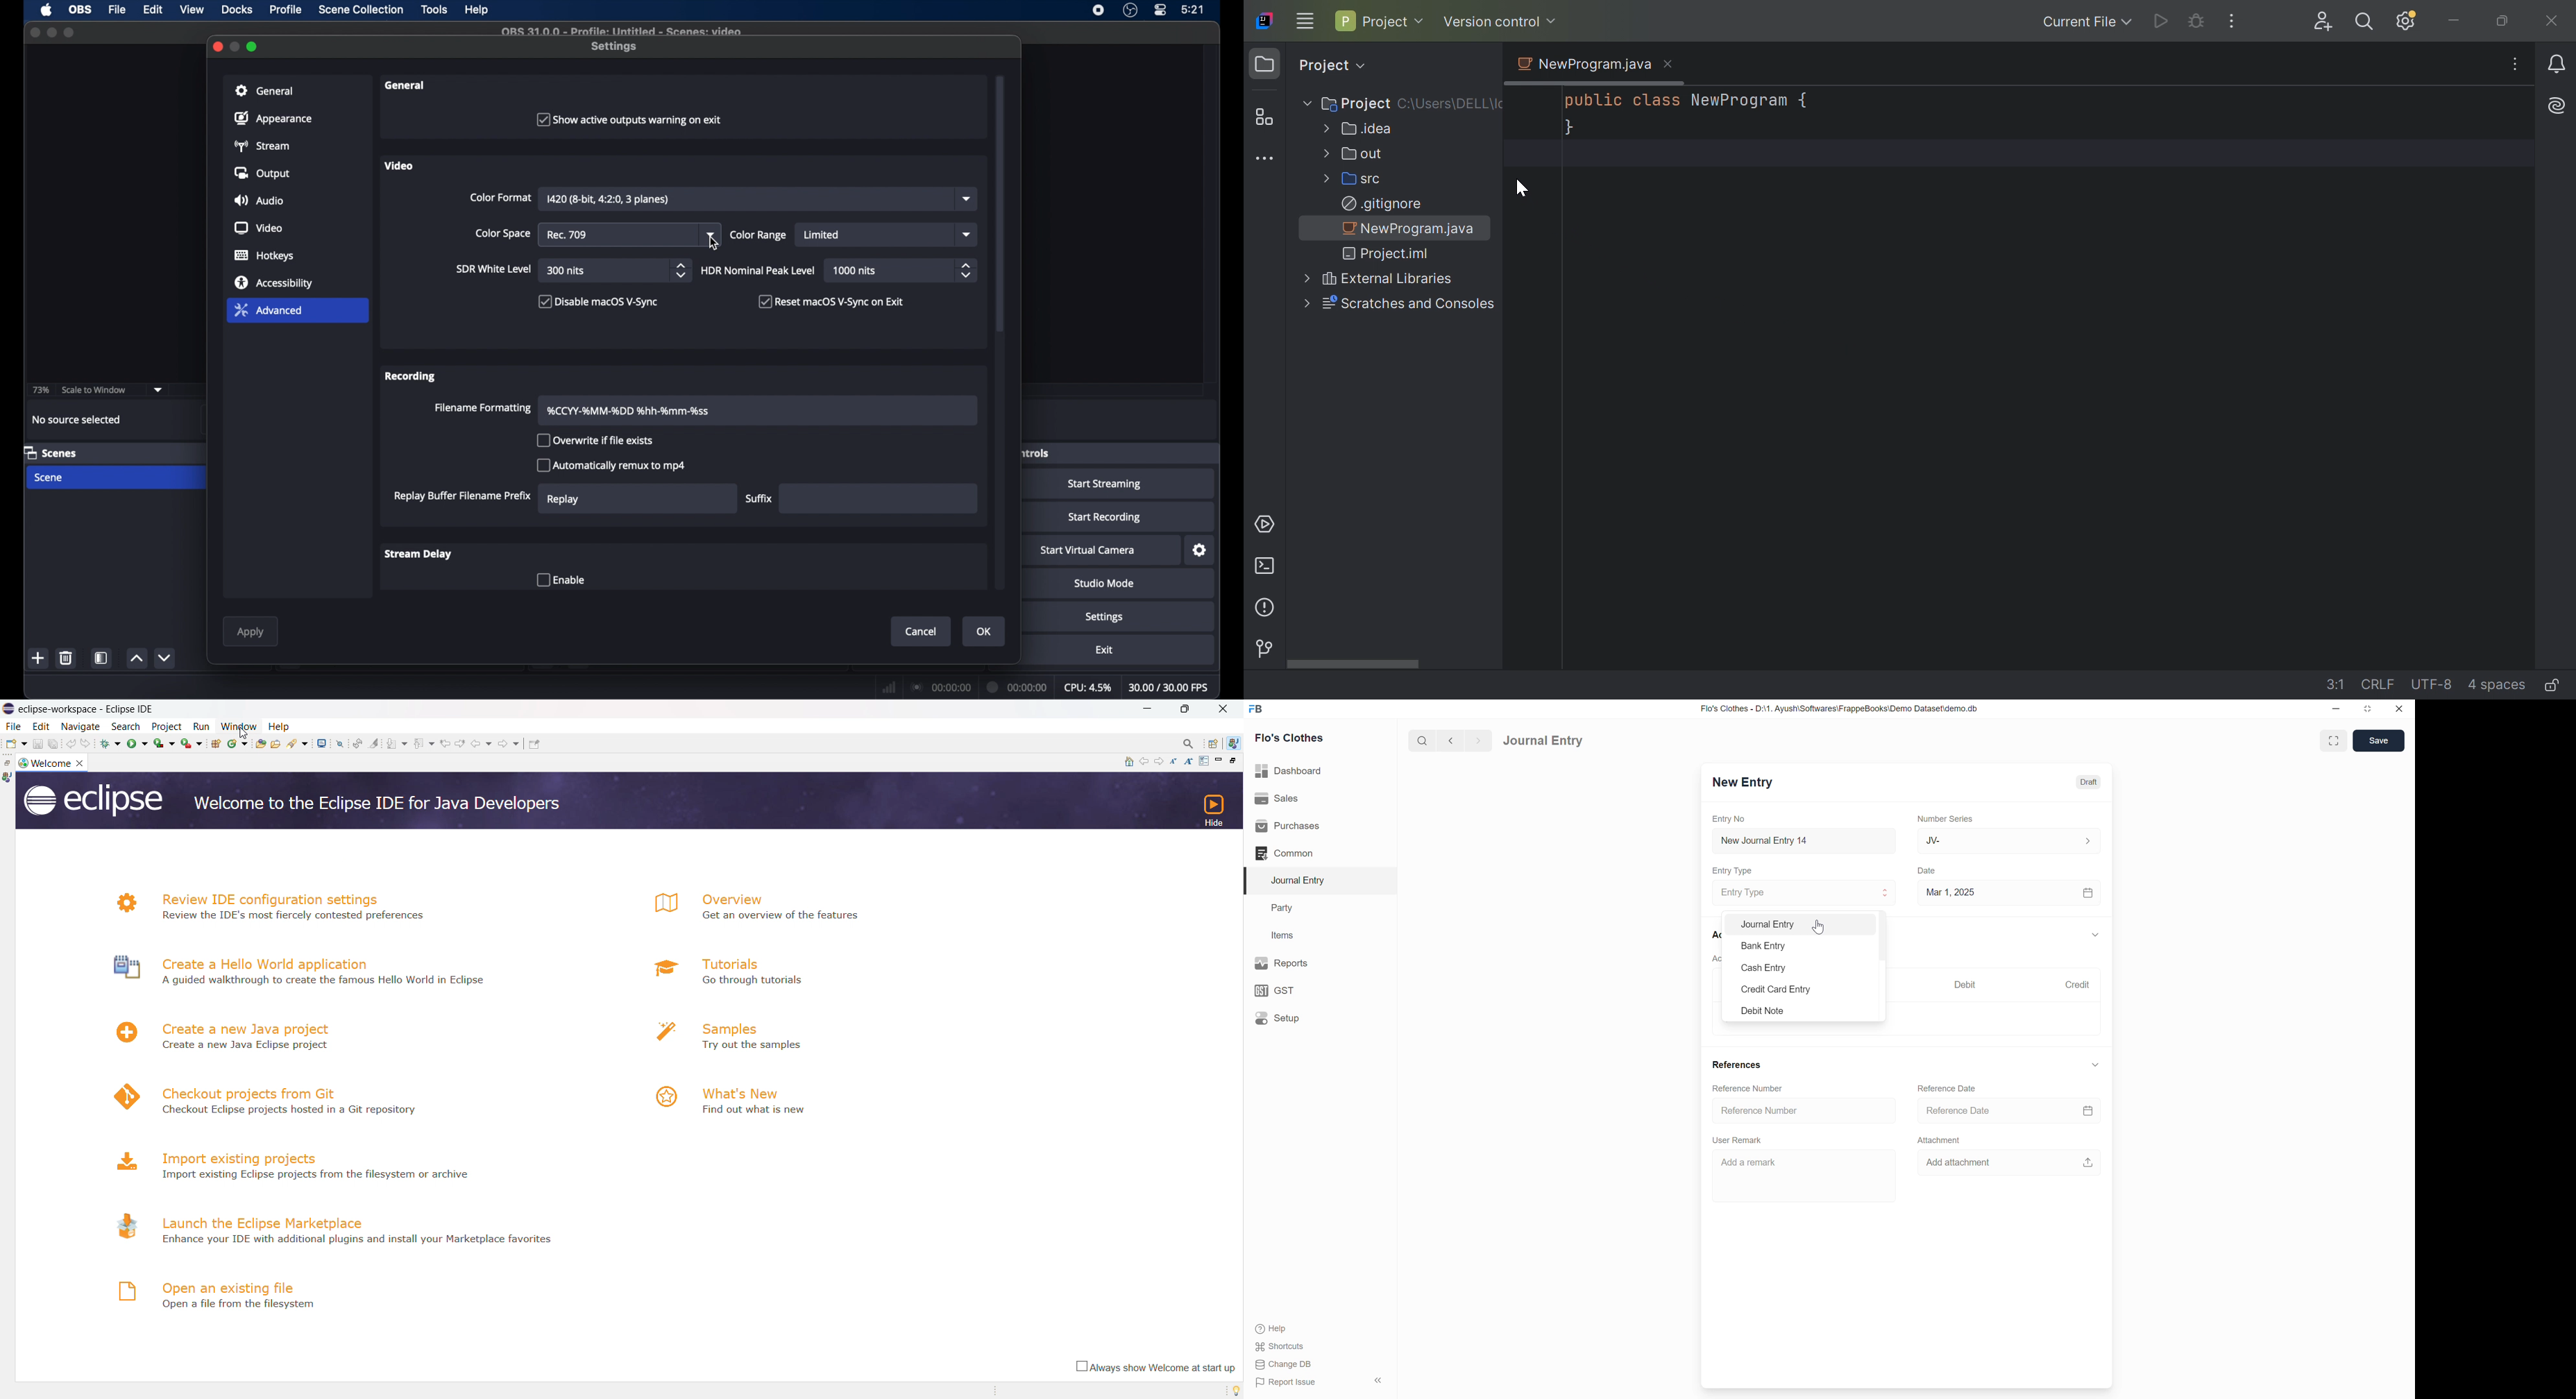  Describe the element at coordinates (40, 390) in the screenshot. I see `73%` at that location.